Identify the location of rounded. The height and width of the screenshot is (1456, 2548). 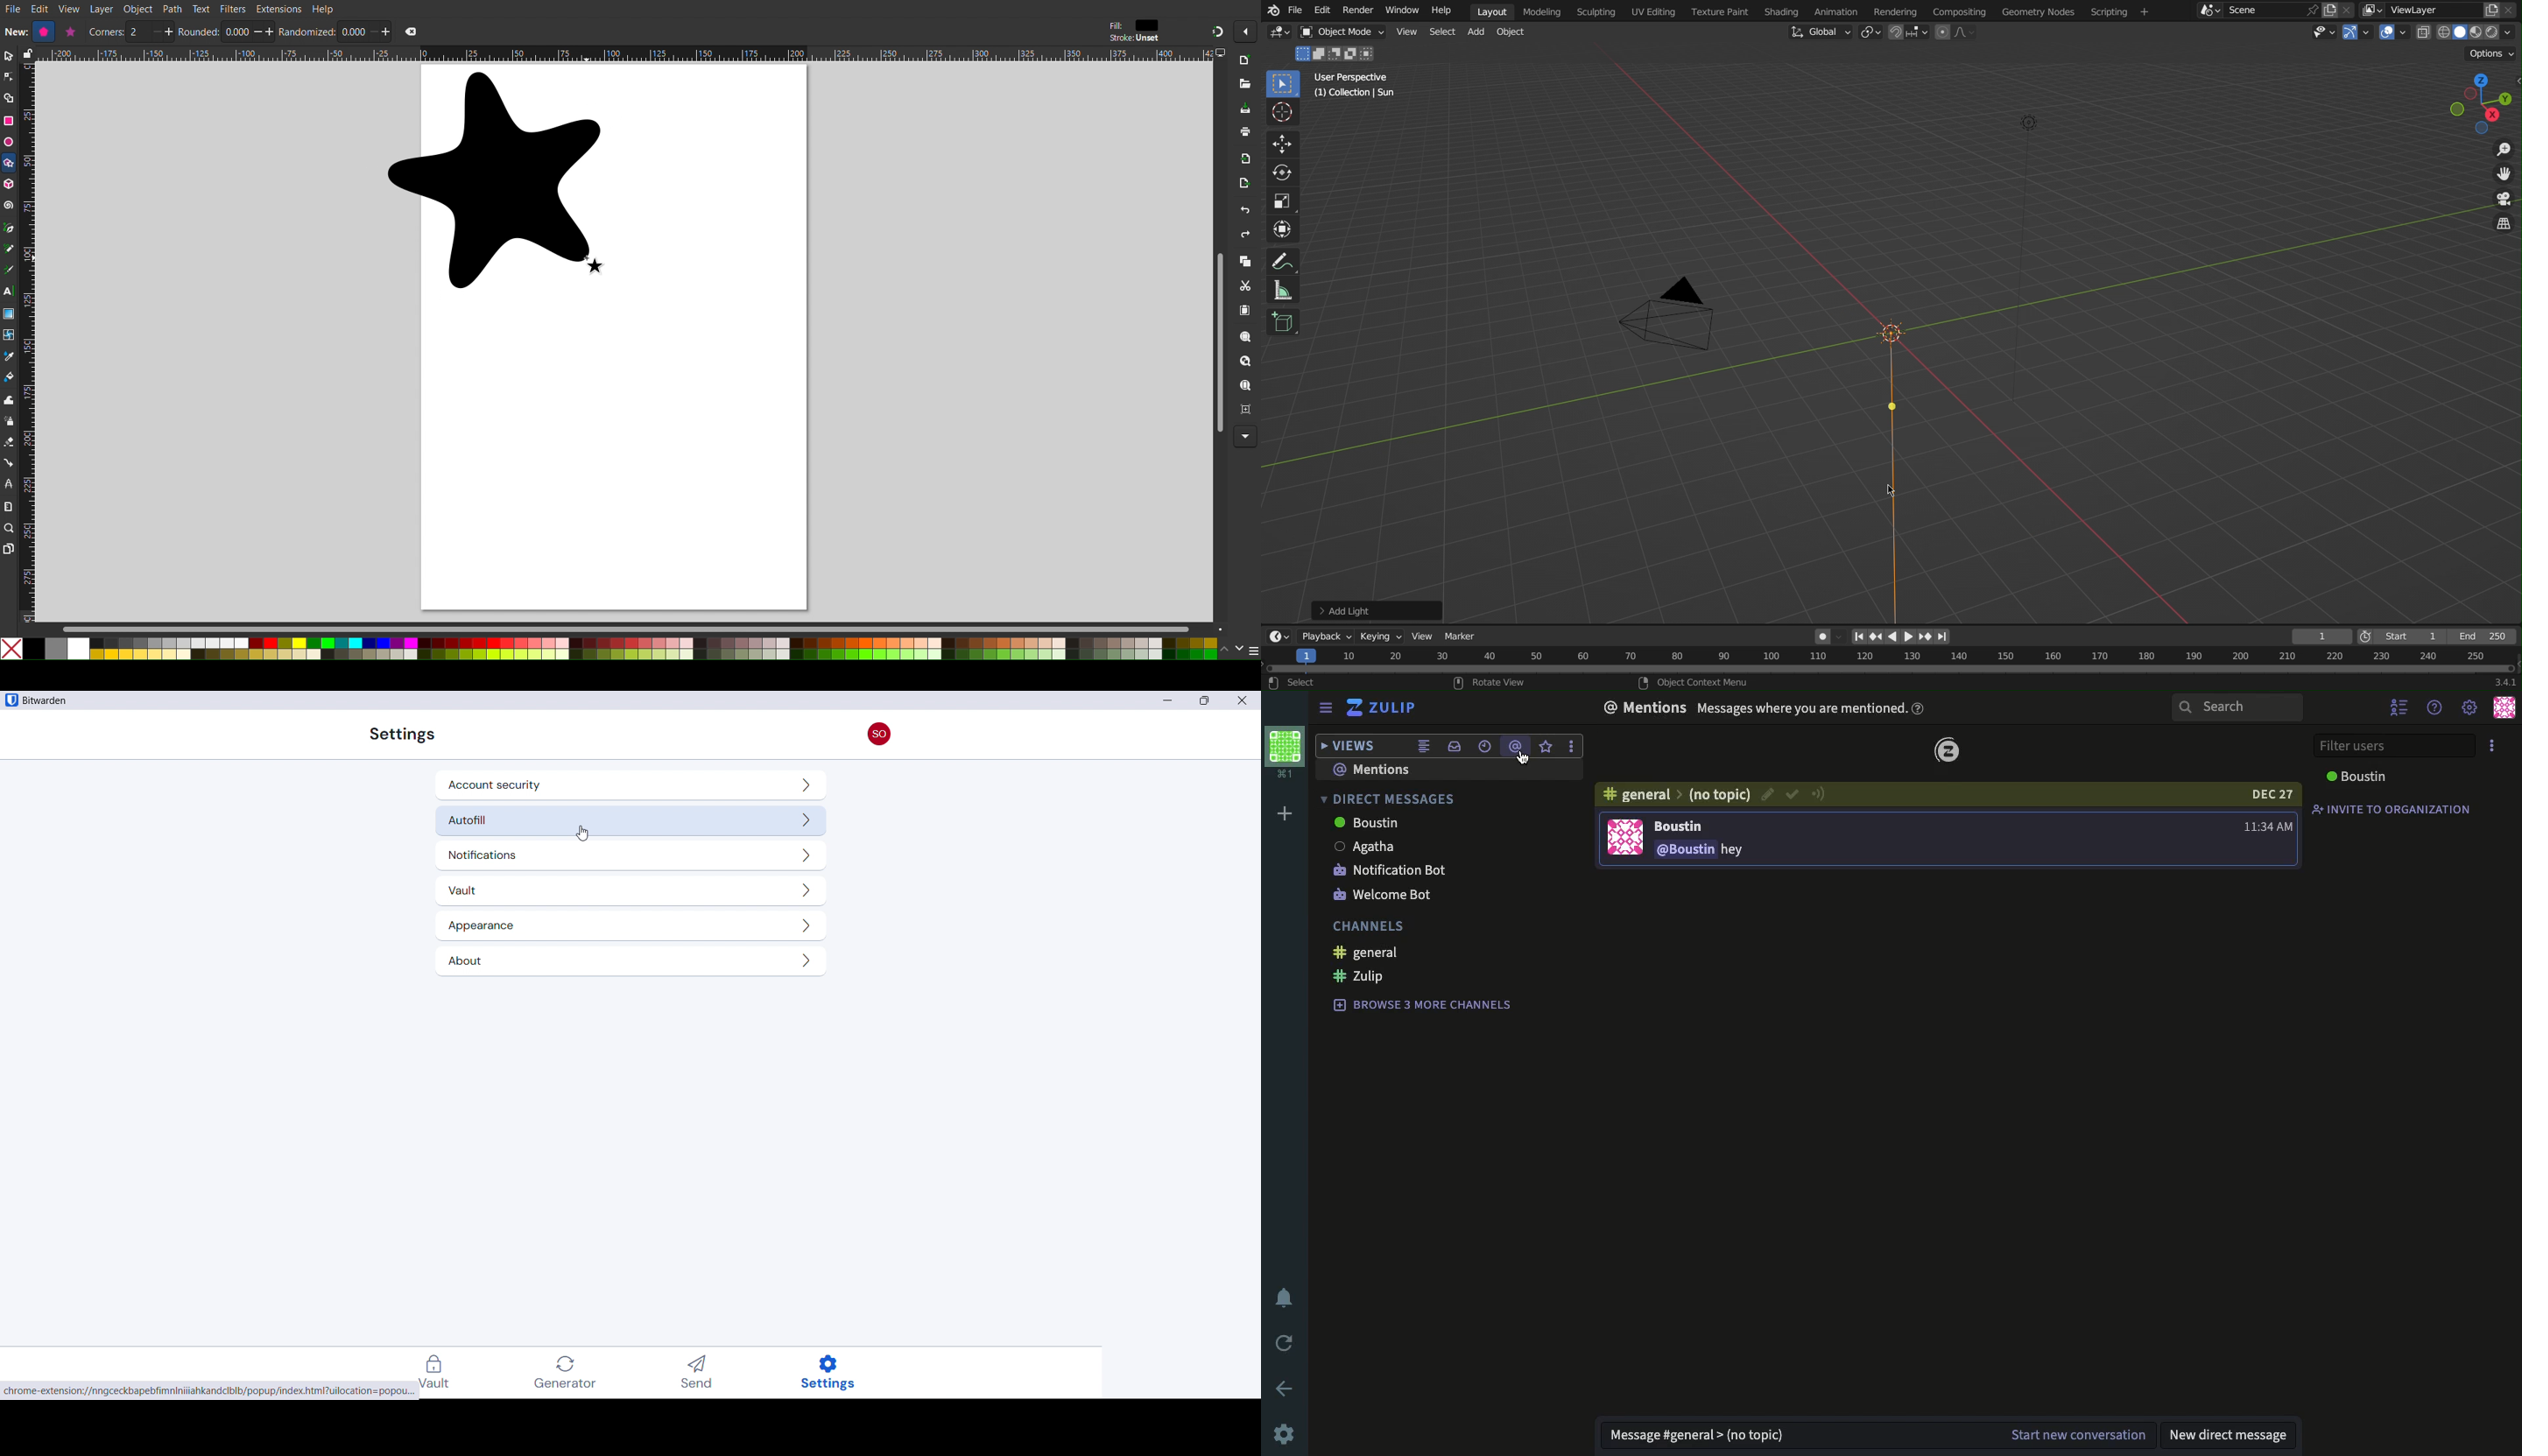
(199, 32).